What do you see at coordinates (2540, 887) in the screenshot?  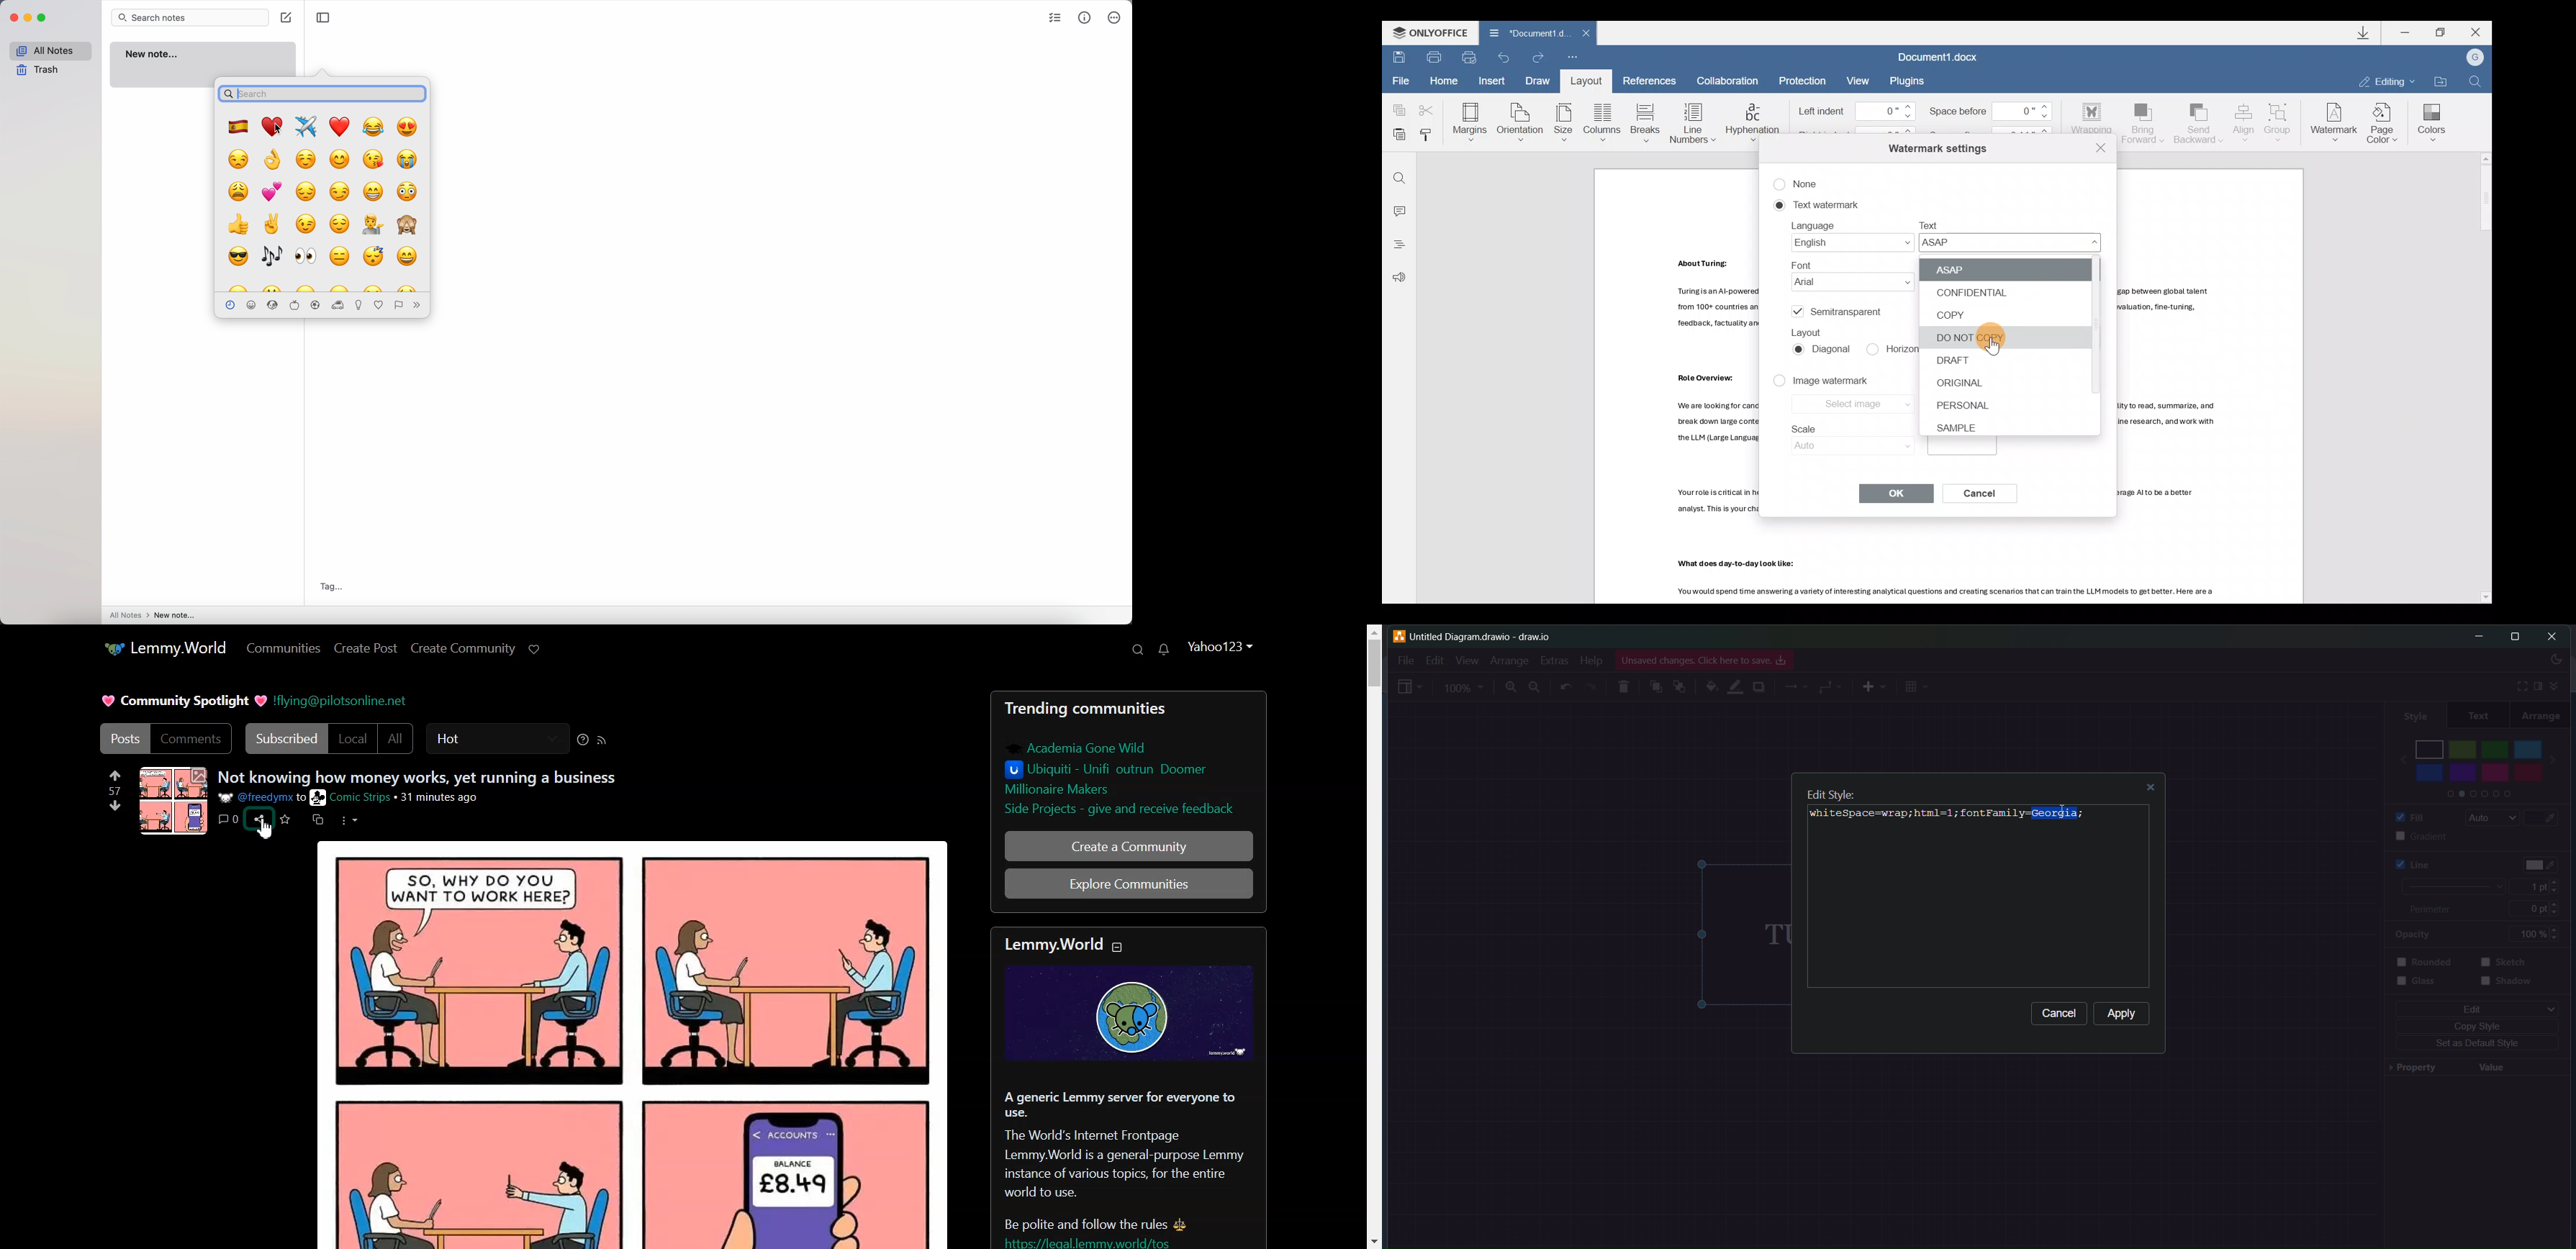 I see `1 pt` at bounding box center [2540, 887].